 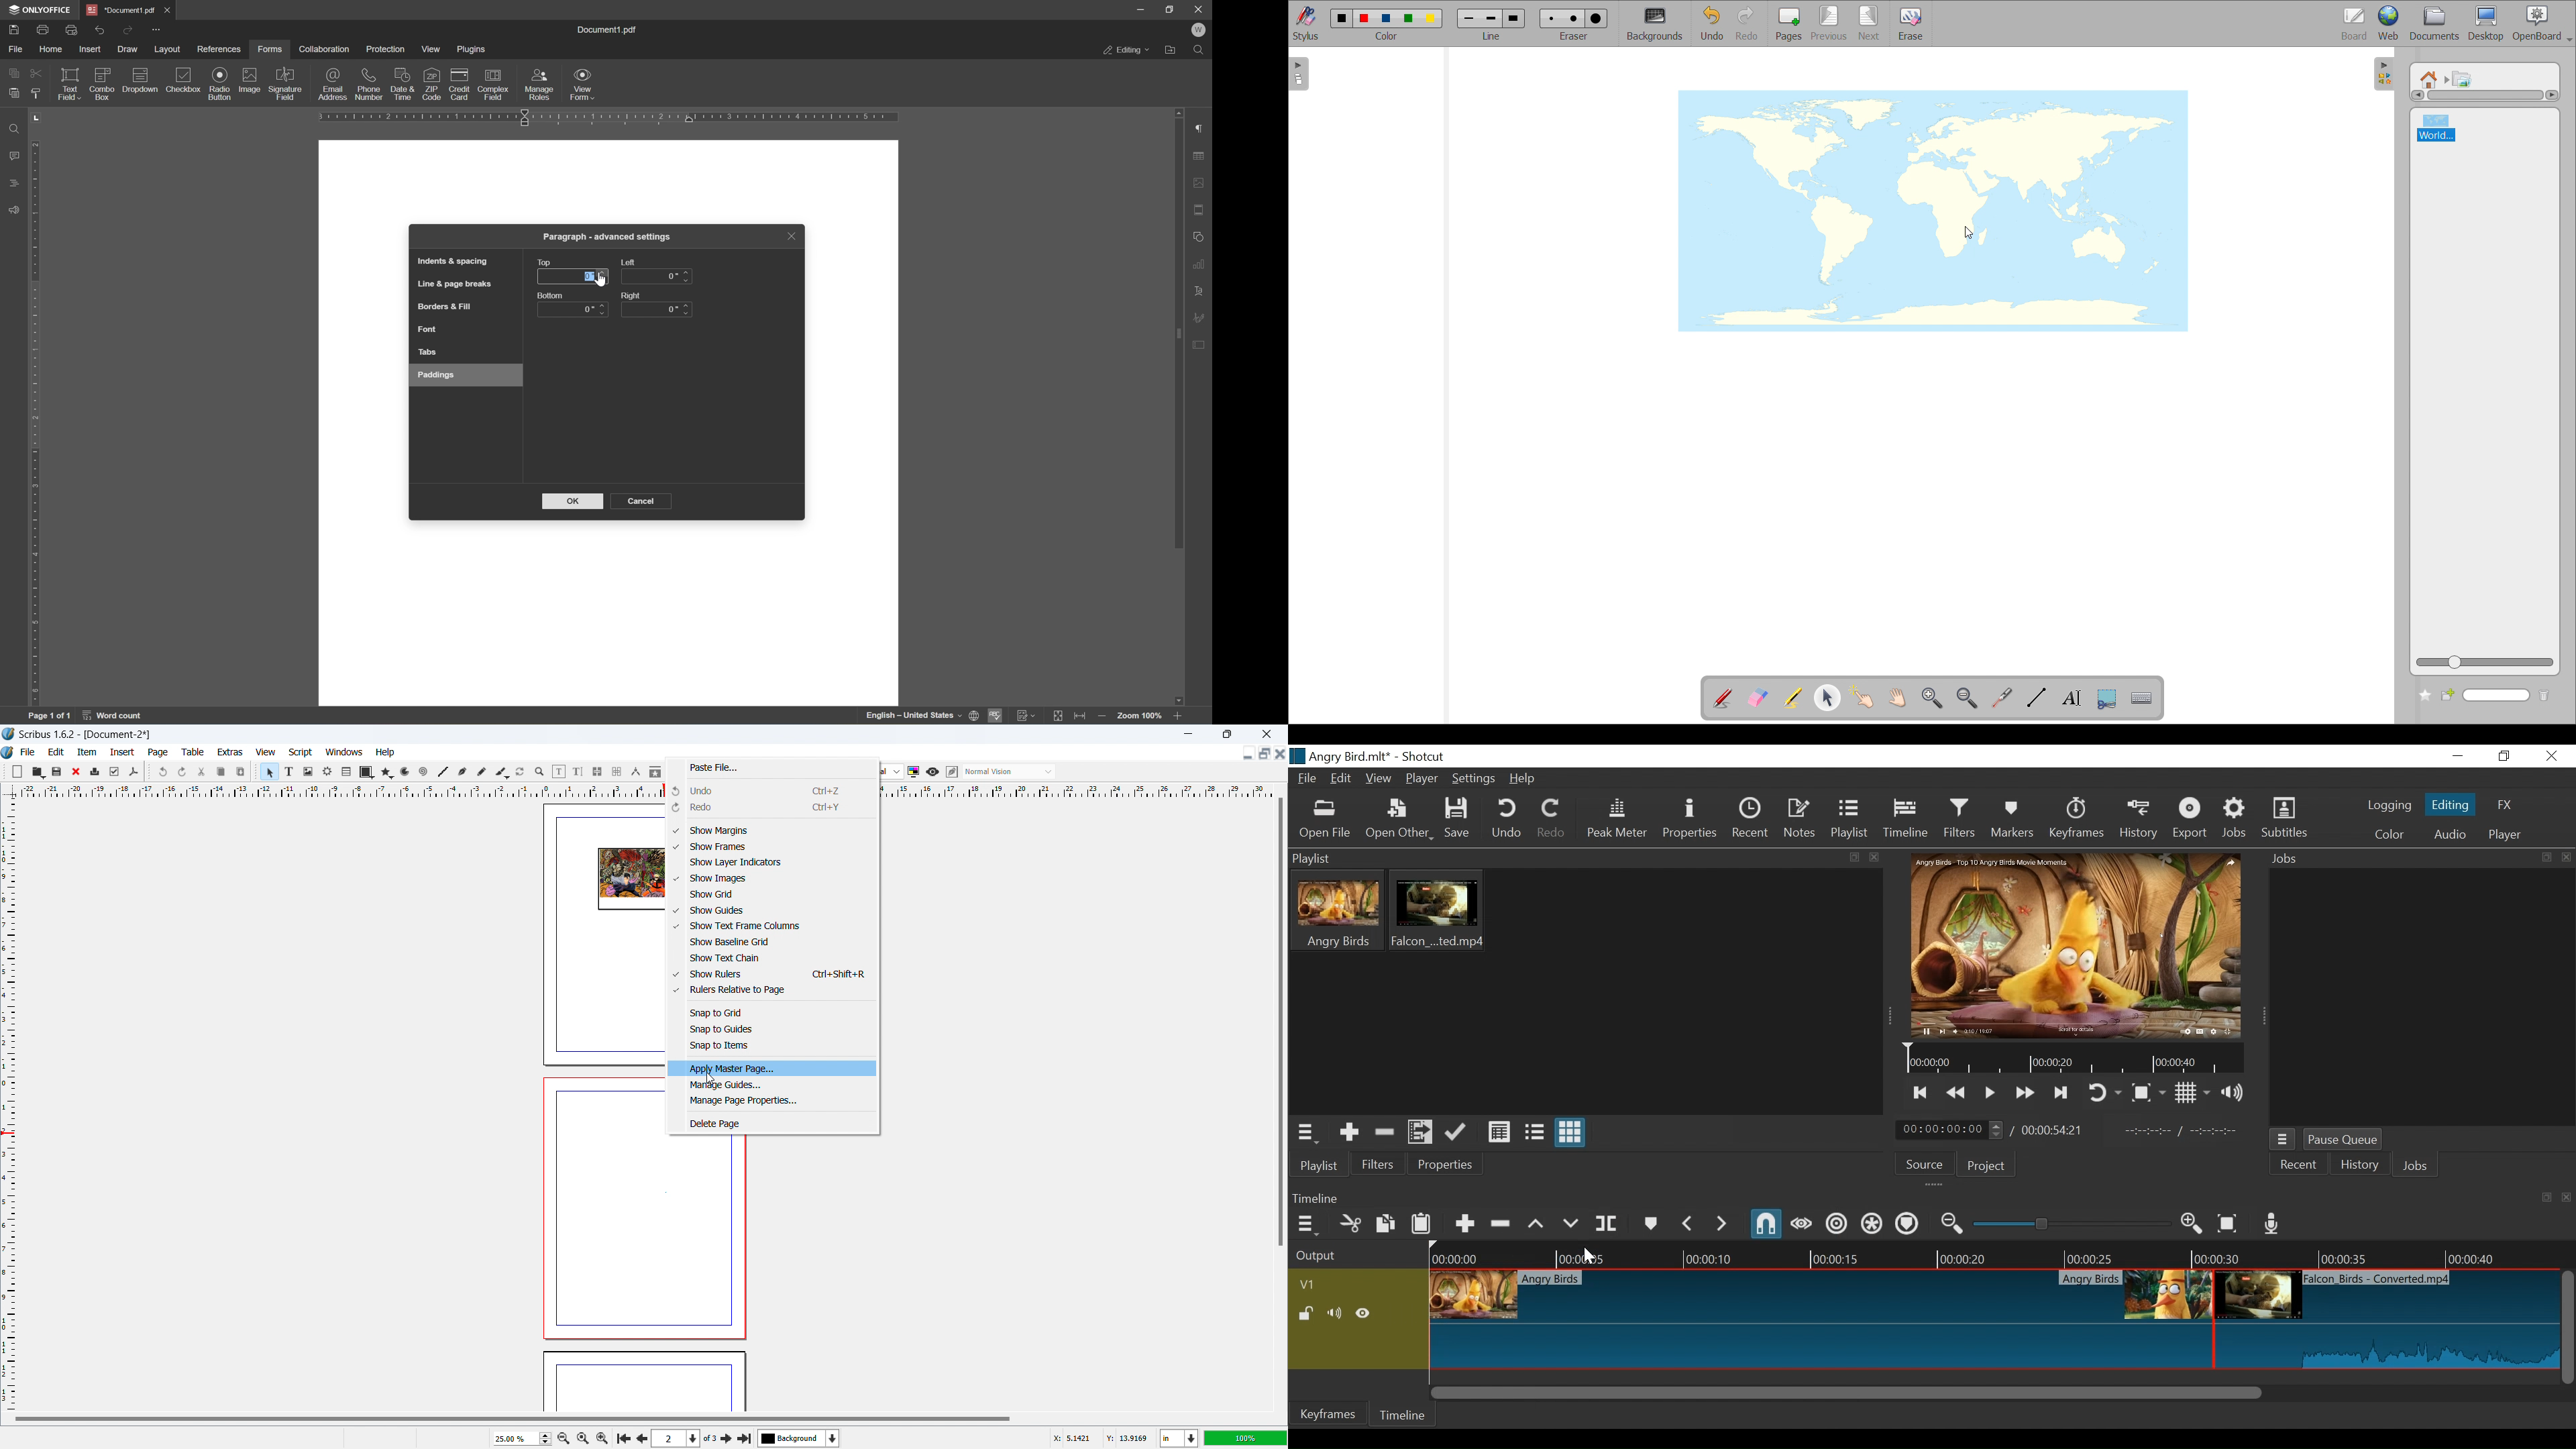 What do you see at coordinates (1474, 780) in the screenshot?
I see `Settings` at bounding box center [1474, 780].